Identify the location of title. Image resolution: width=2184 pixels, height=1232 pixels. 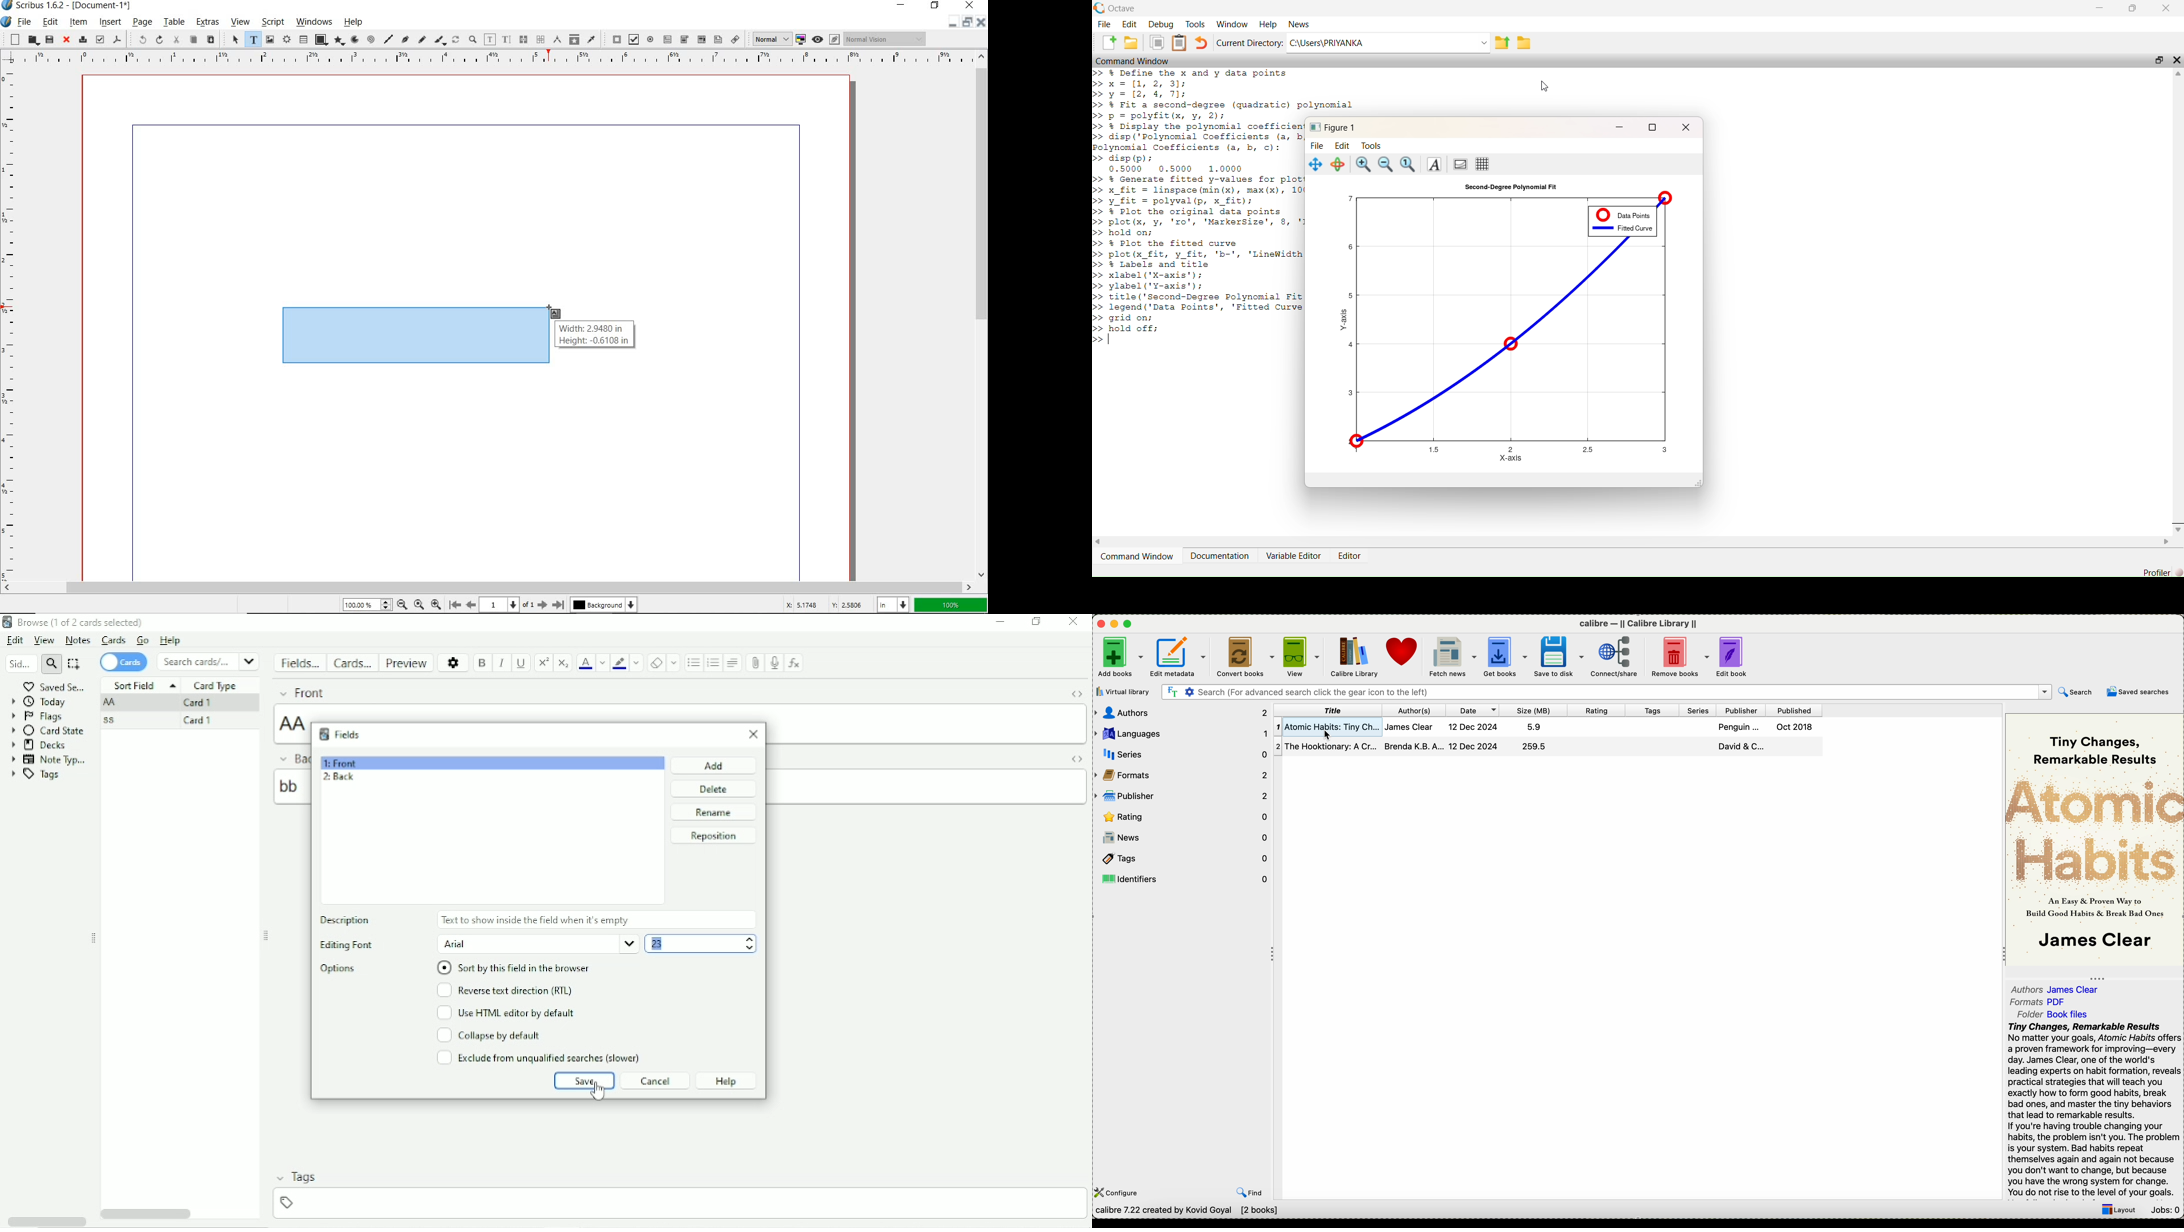
(1328, 710).